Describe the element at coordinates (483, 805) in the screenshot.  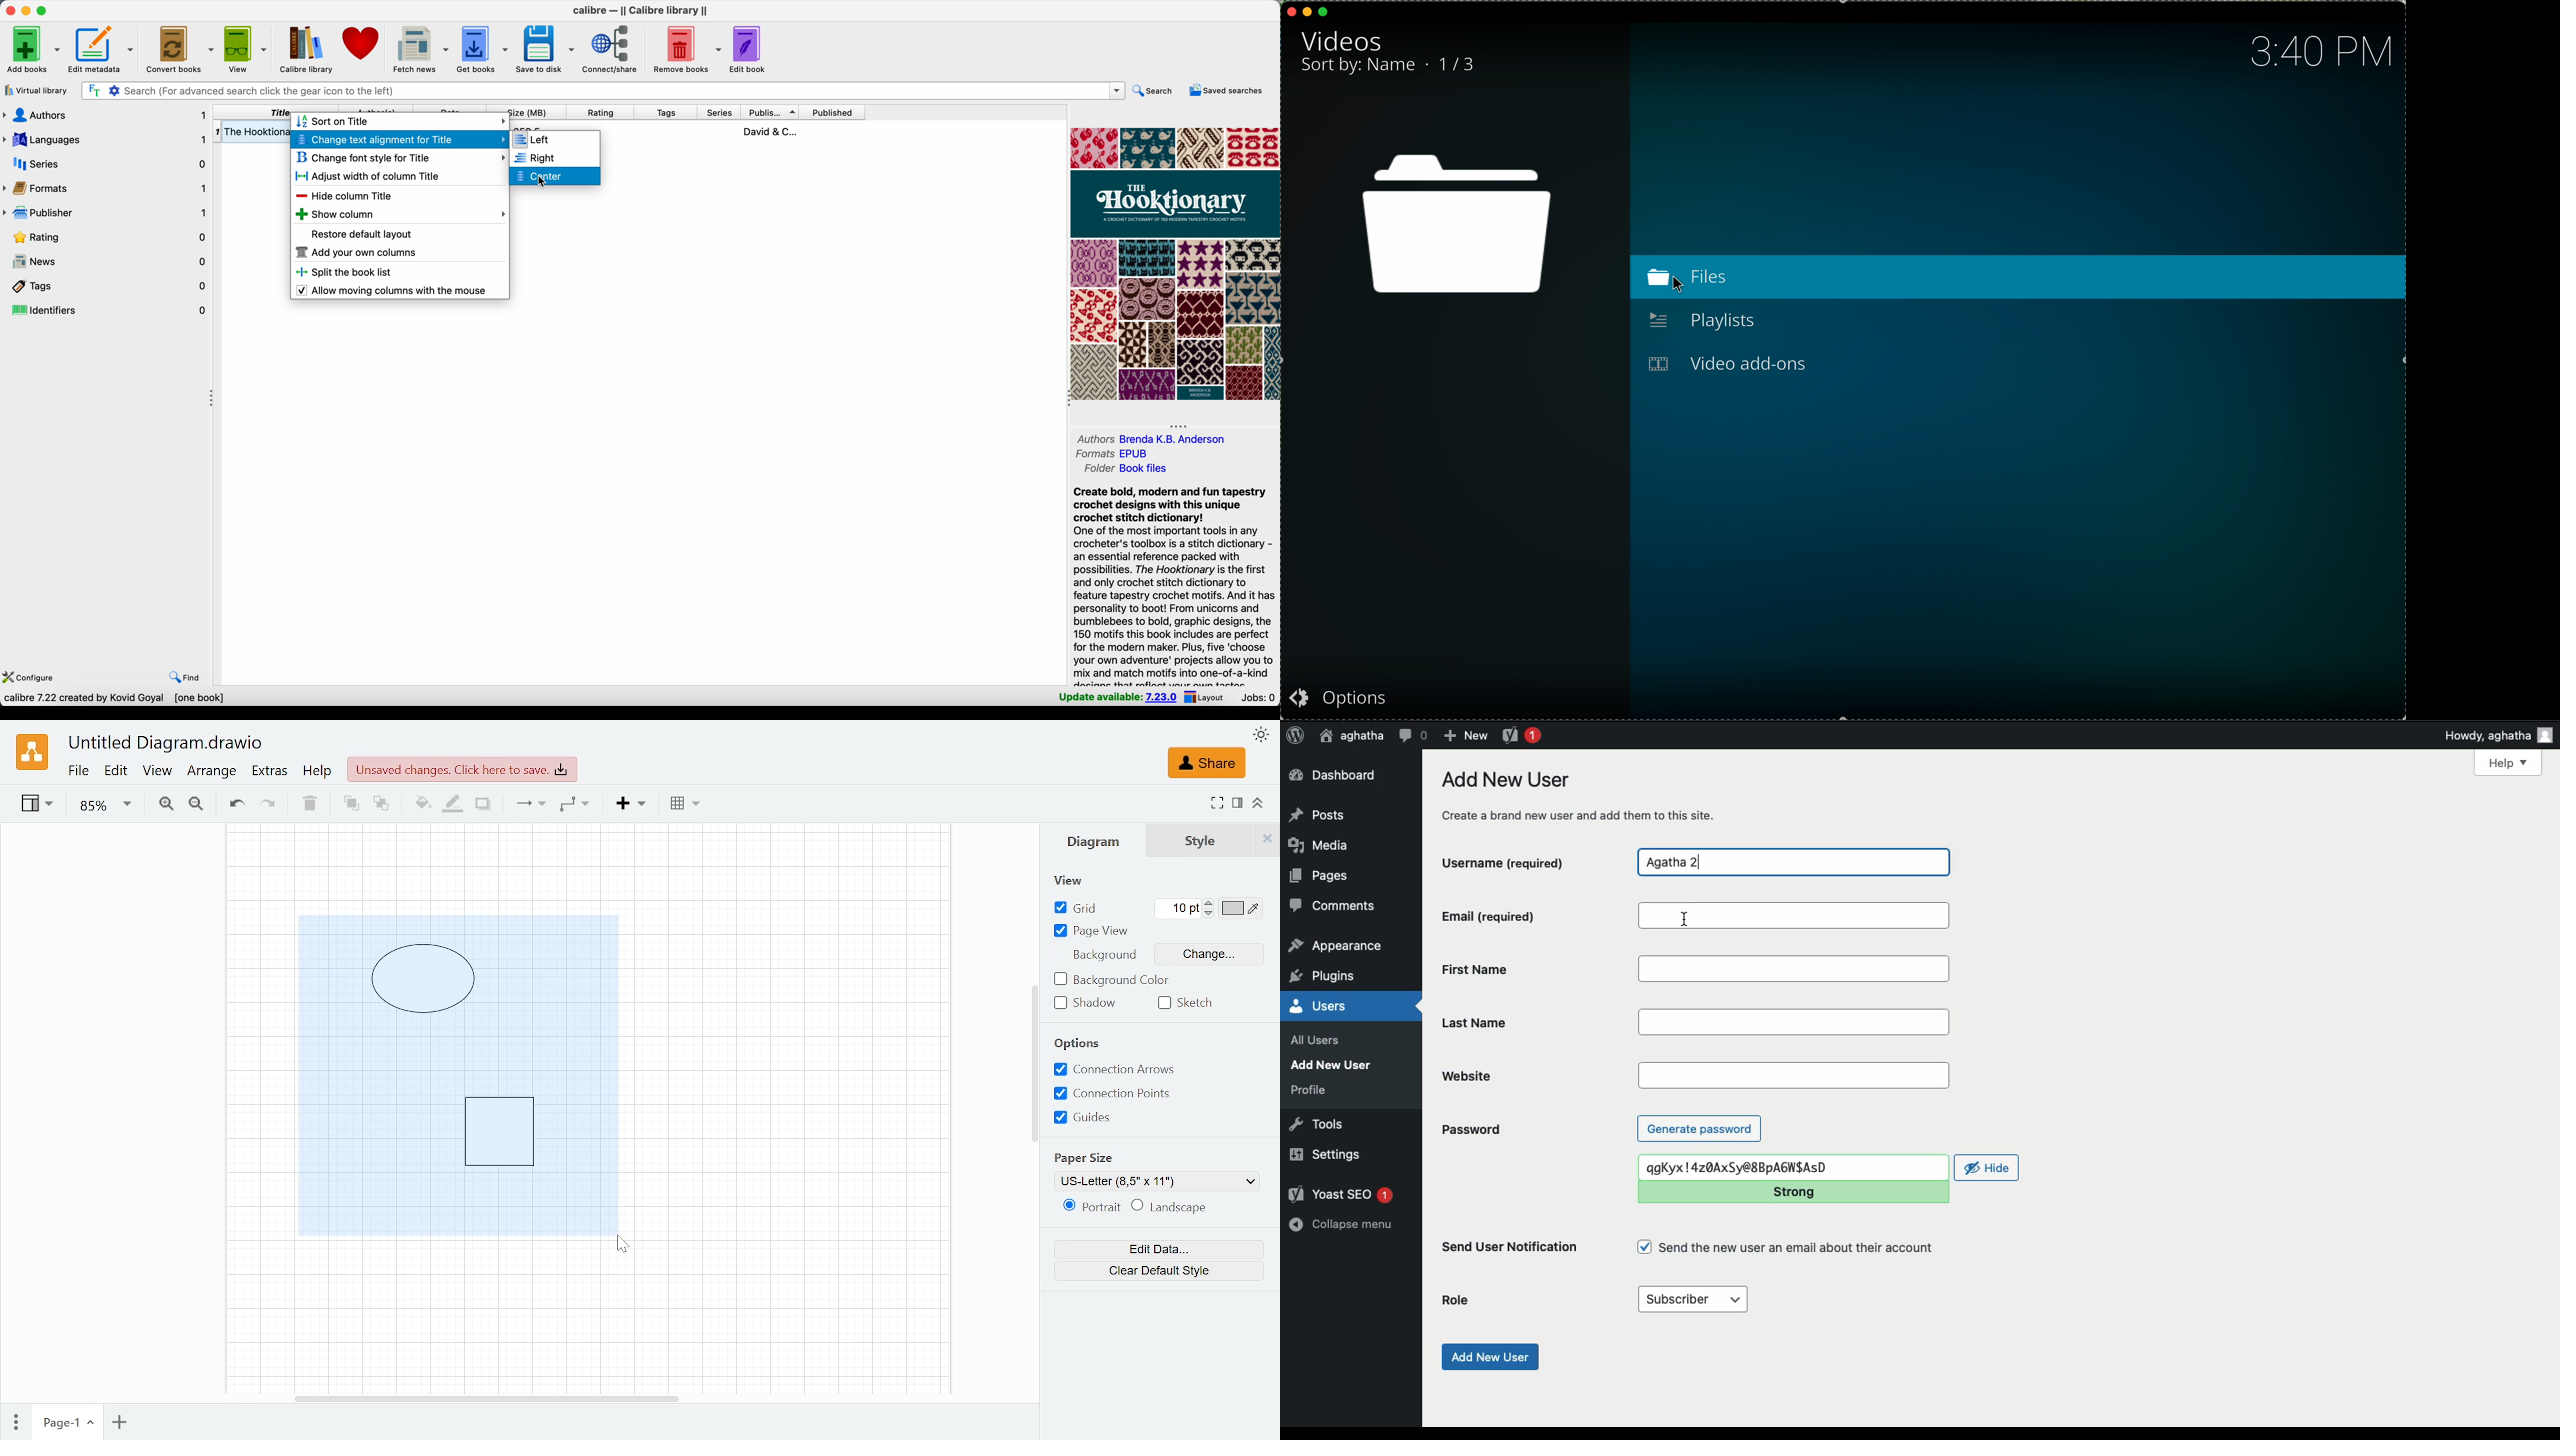
I see `Shadow` at that location.